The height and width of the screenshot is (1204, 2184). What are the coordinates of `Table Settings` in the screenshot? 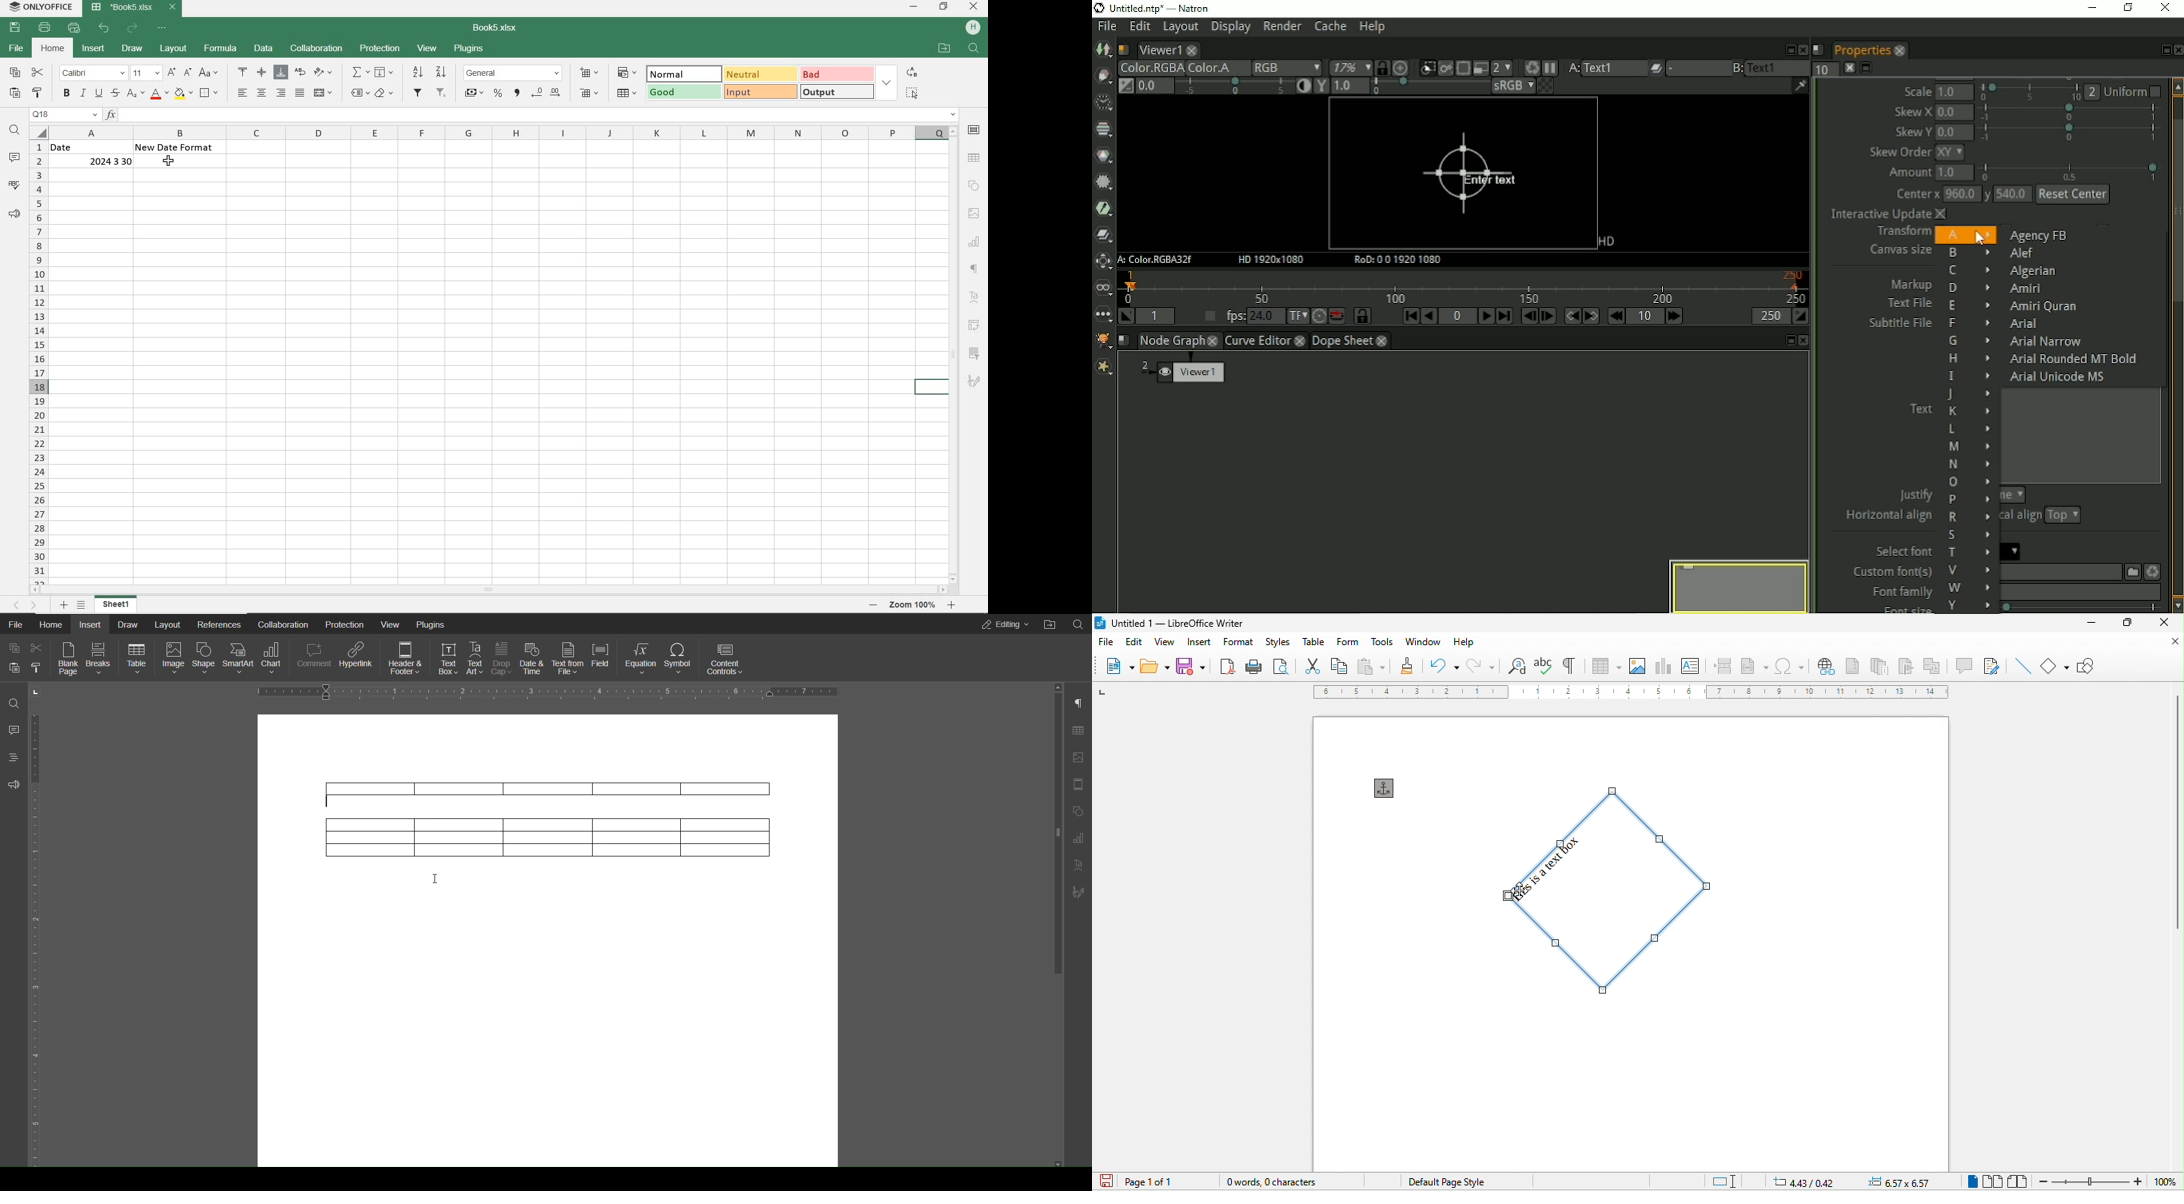 It's located at (1076, 731).